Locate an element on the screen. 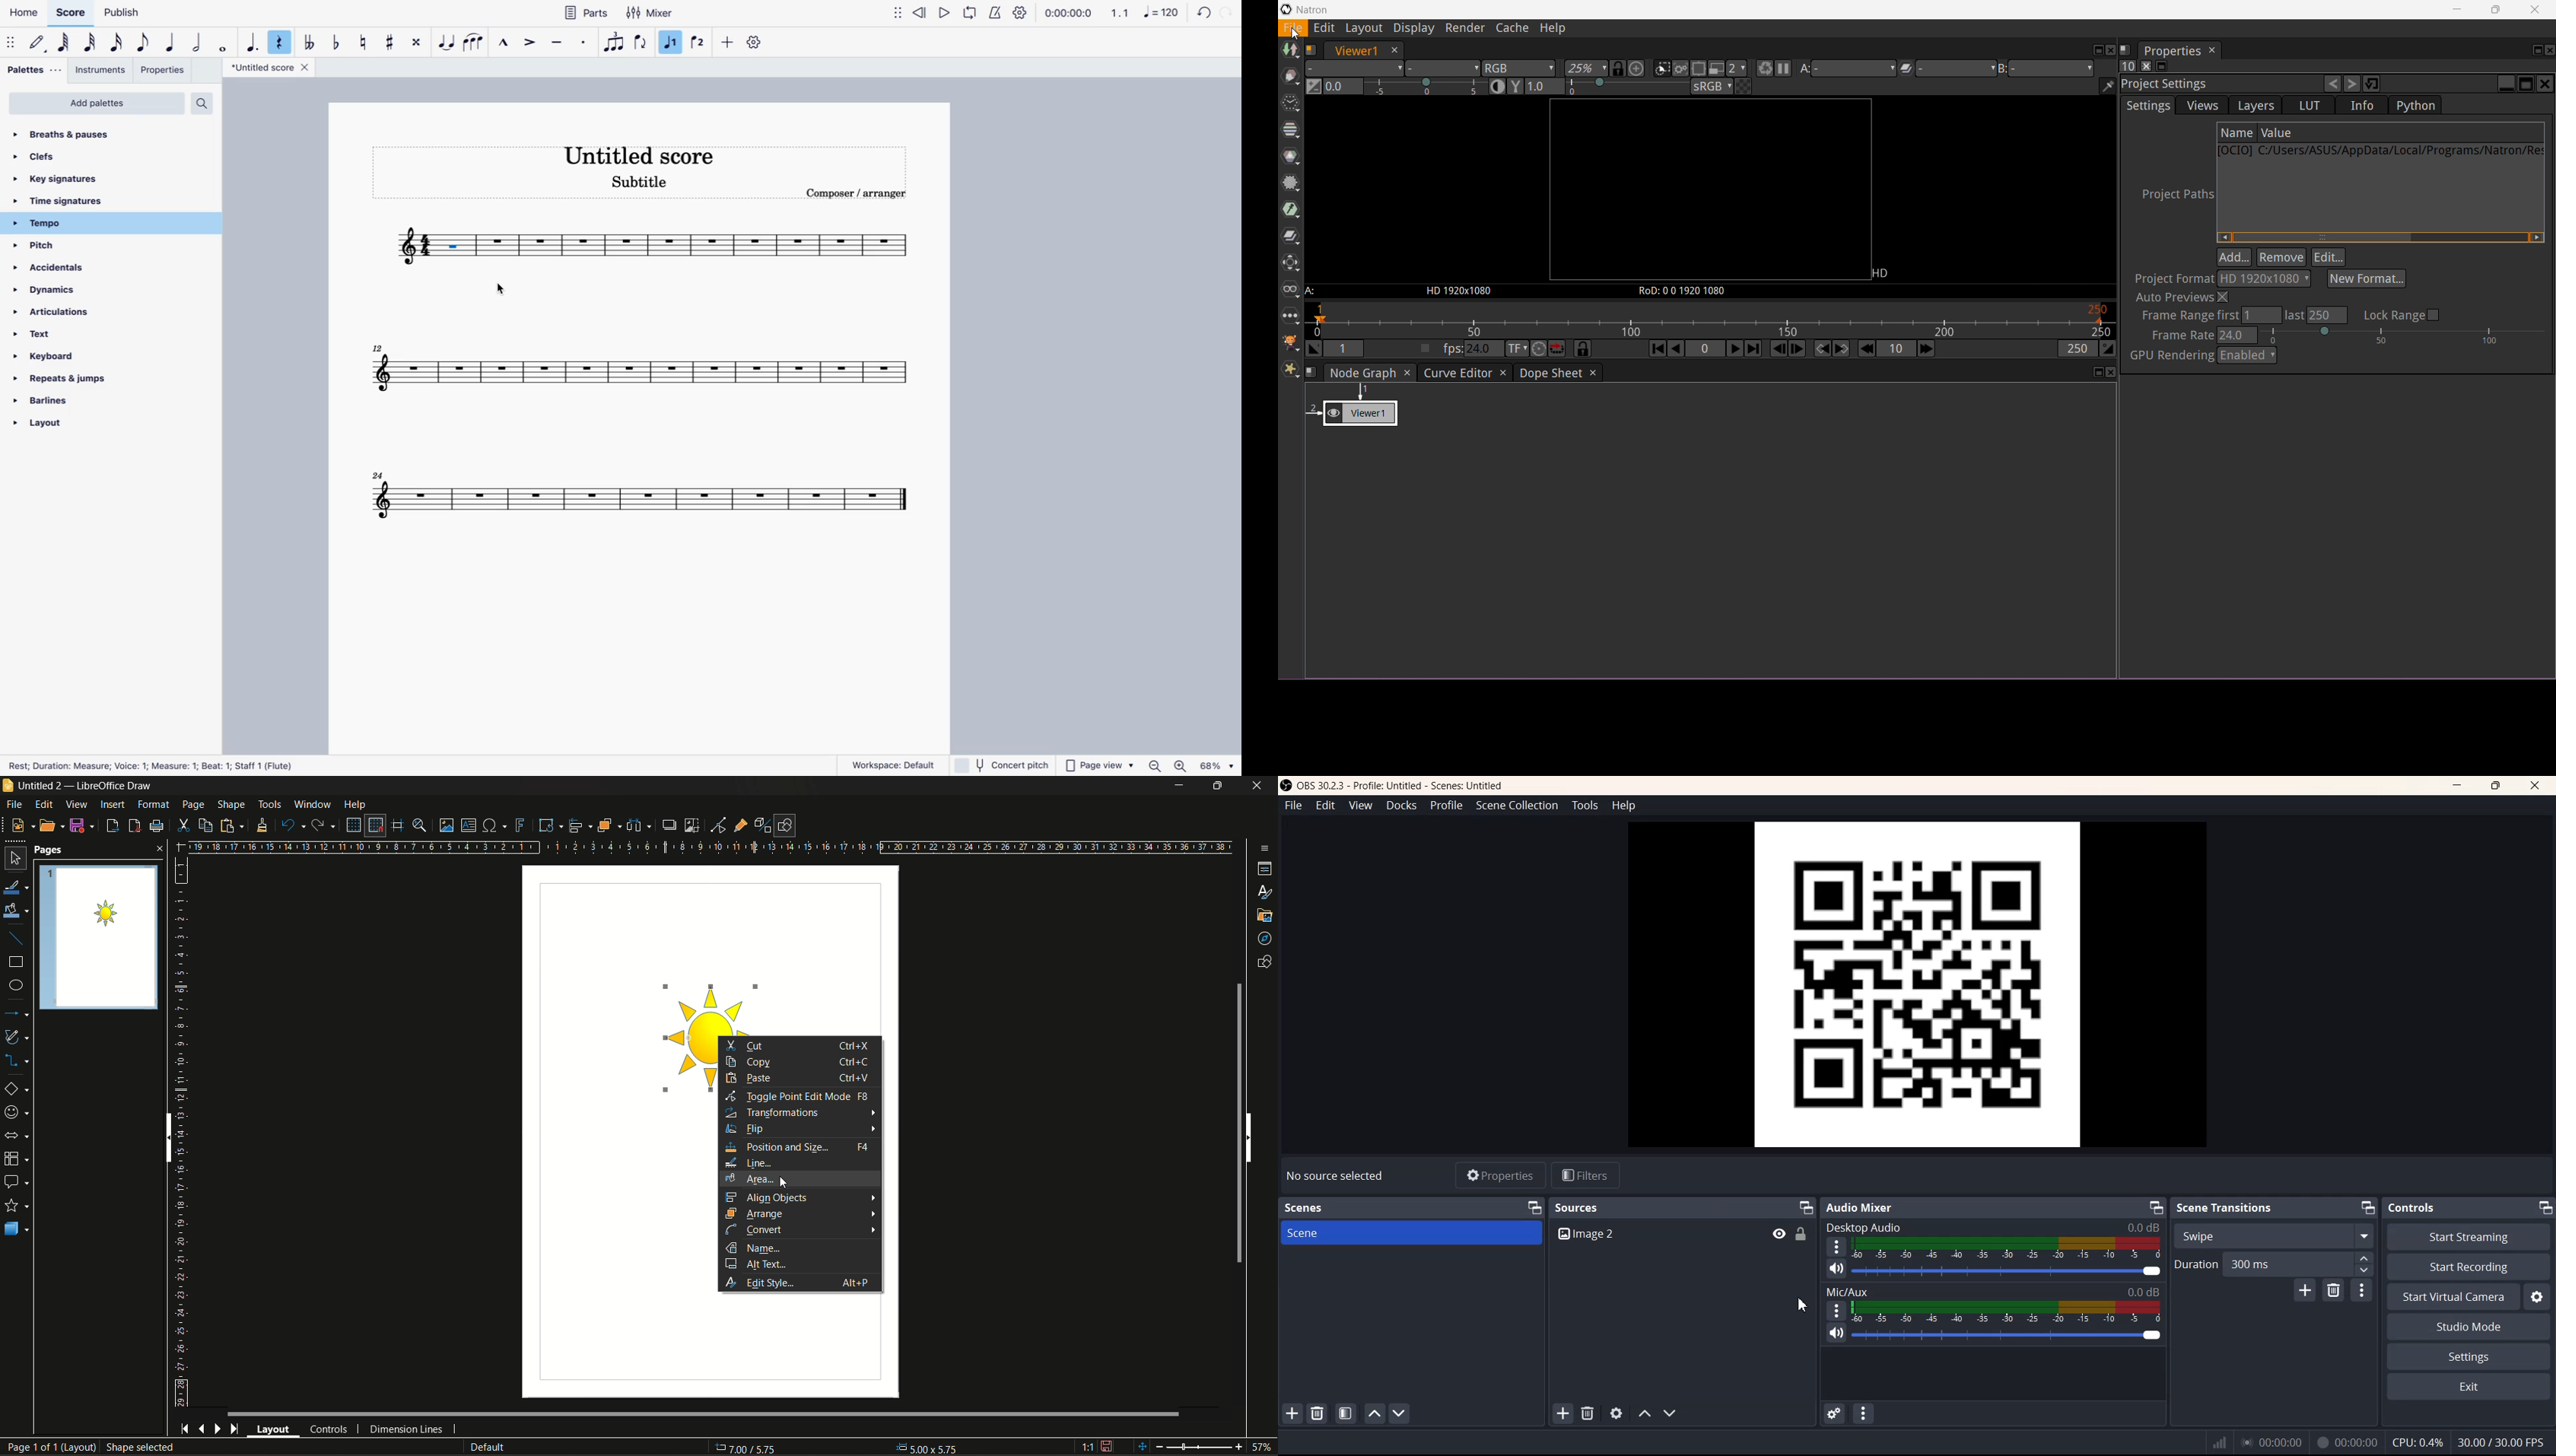  convert is located at coordinates (756, 1230).